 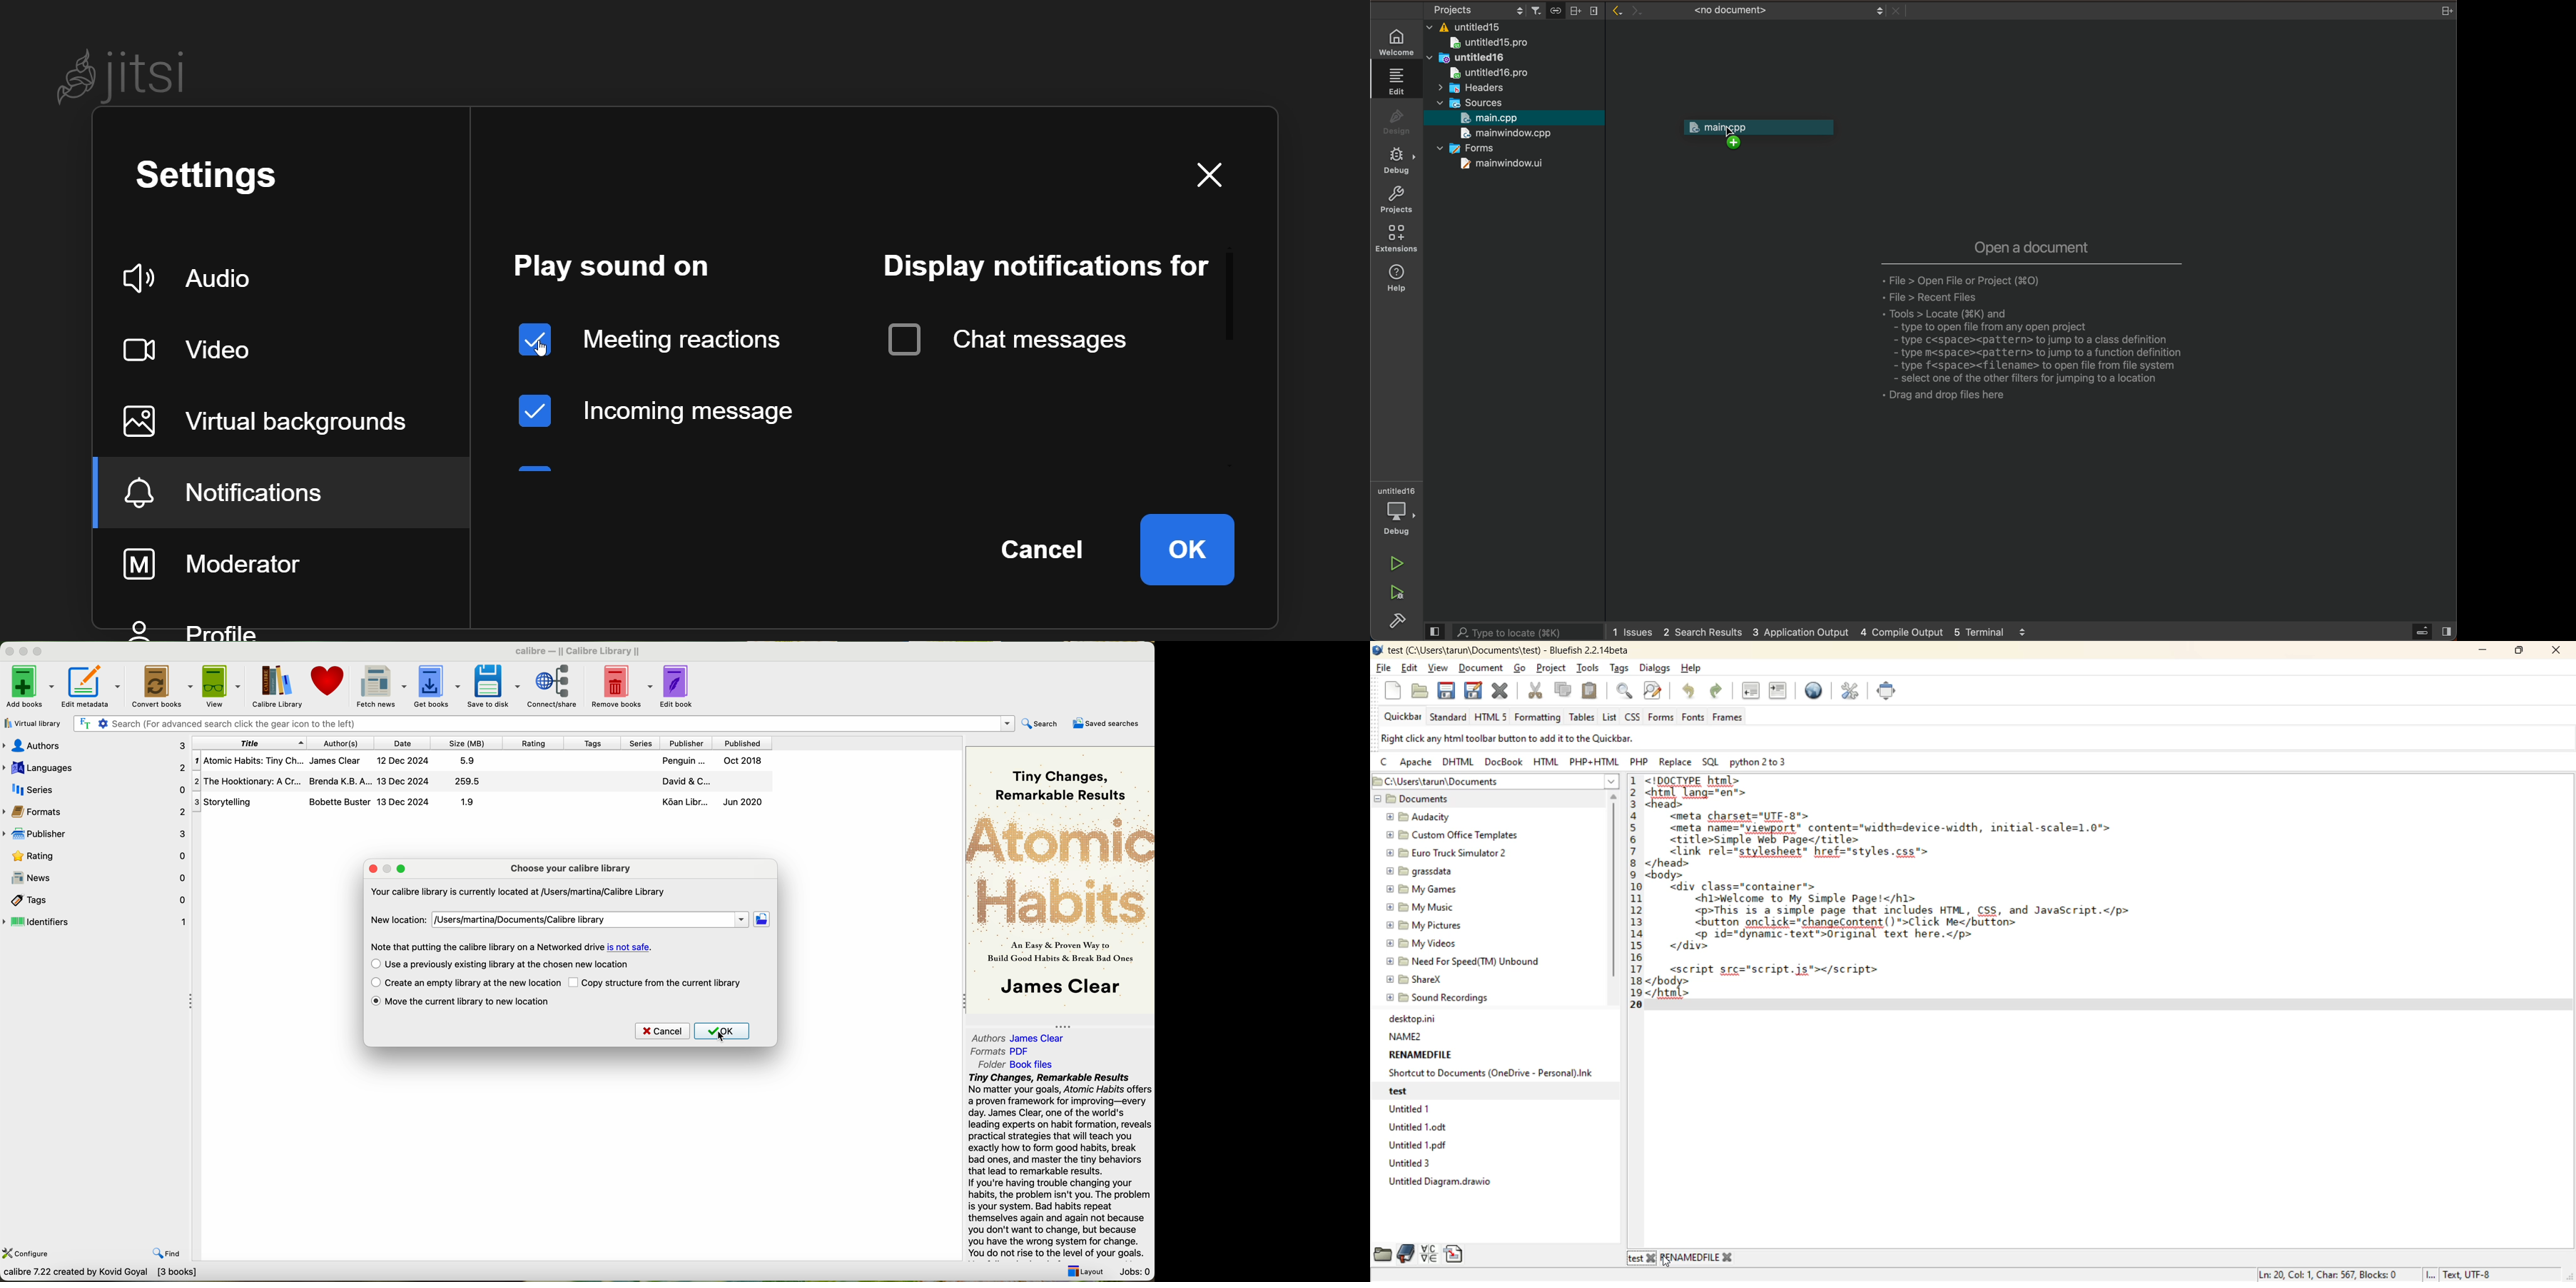 What do you see at coordinates (742, 742) in the screenshot?
I see `published` at bounding box center [742, 742].